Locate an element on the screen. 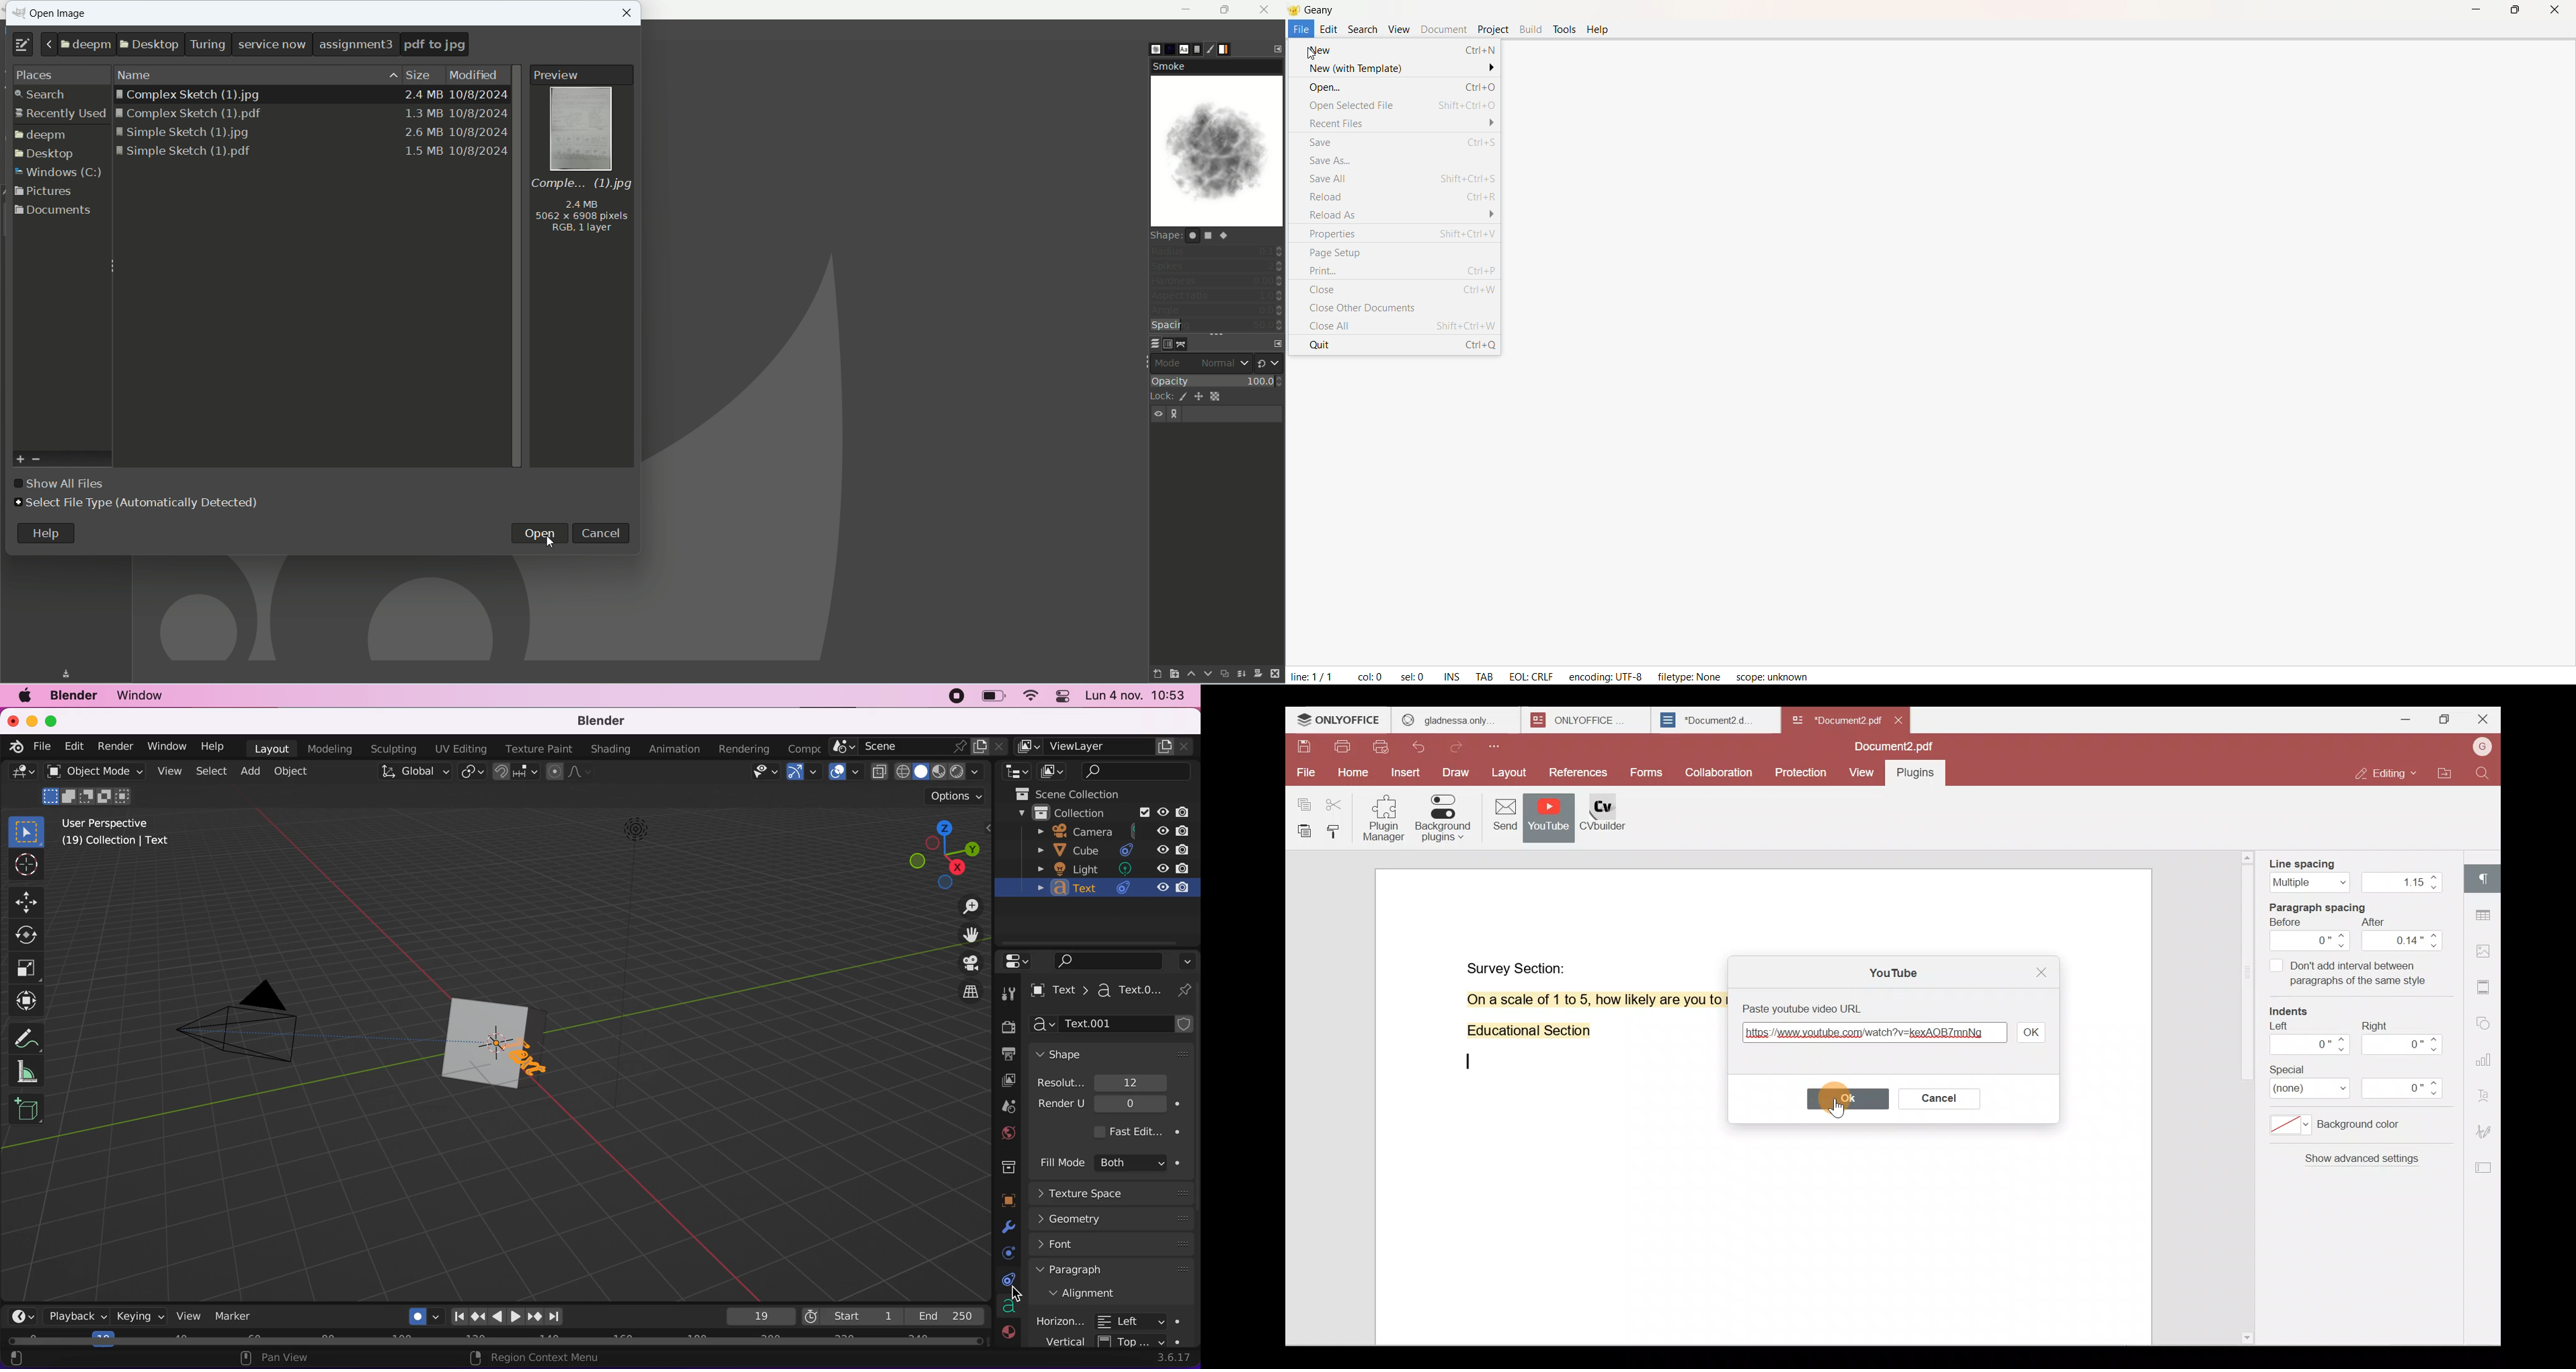 Image resolution: width=2576 pixels, height=1372 pixels. paragraph is located at coordinates (1113, 1272).